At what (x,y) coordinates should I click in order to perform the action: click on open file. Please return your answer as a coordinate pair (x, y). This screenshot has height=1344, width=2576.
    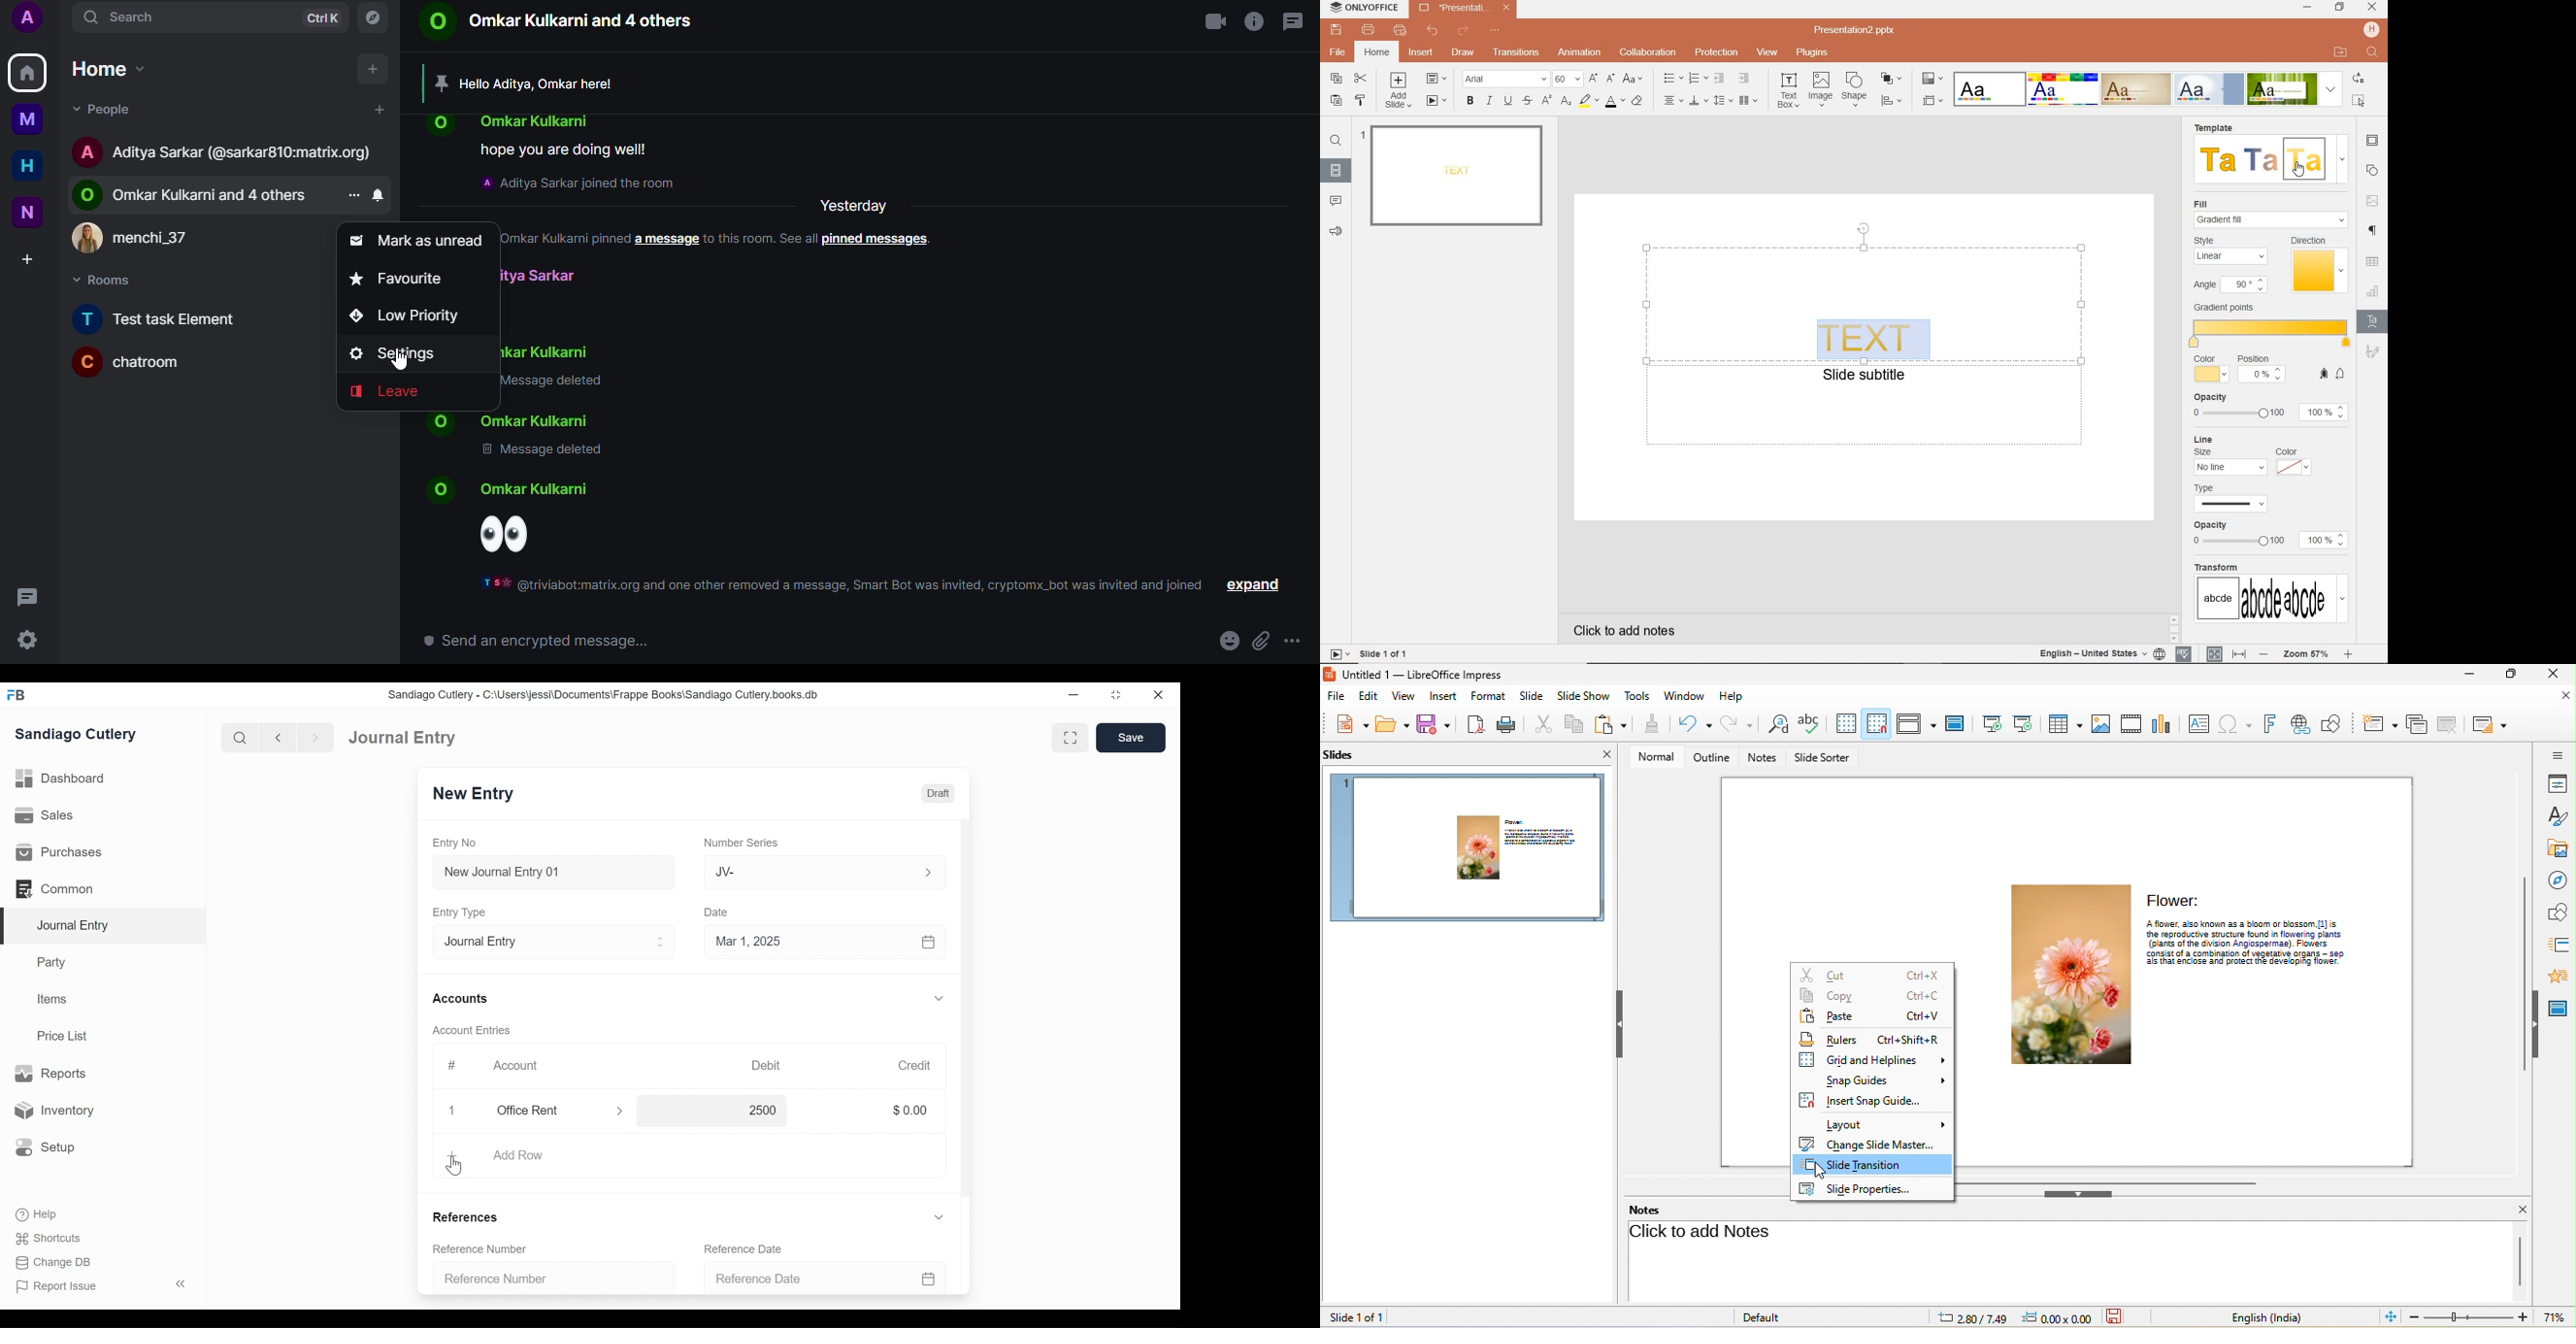
    Looking at the image, I should click on (2341, 52).